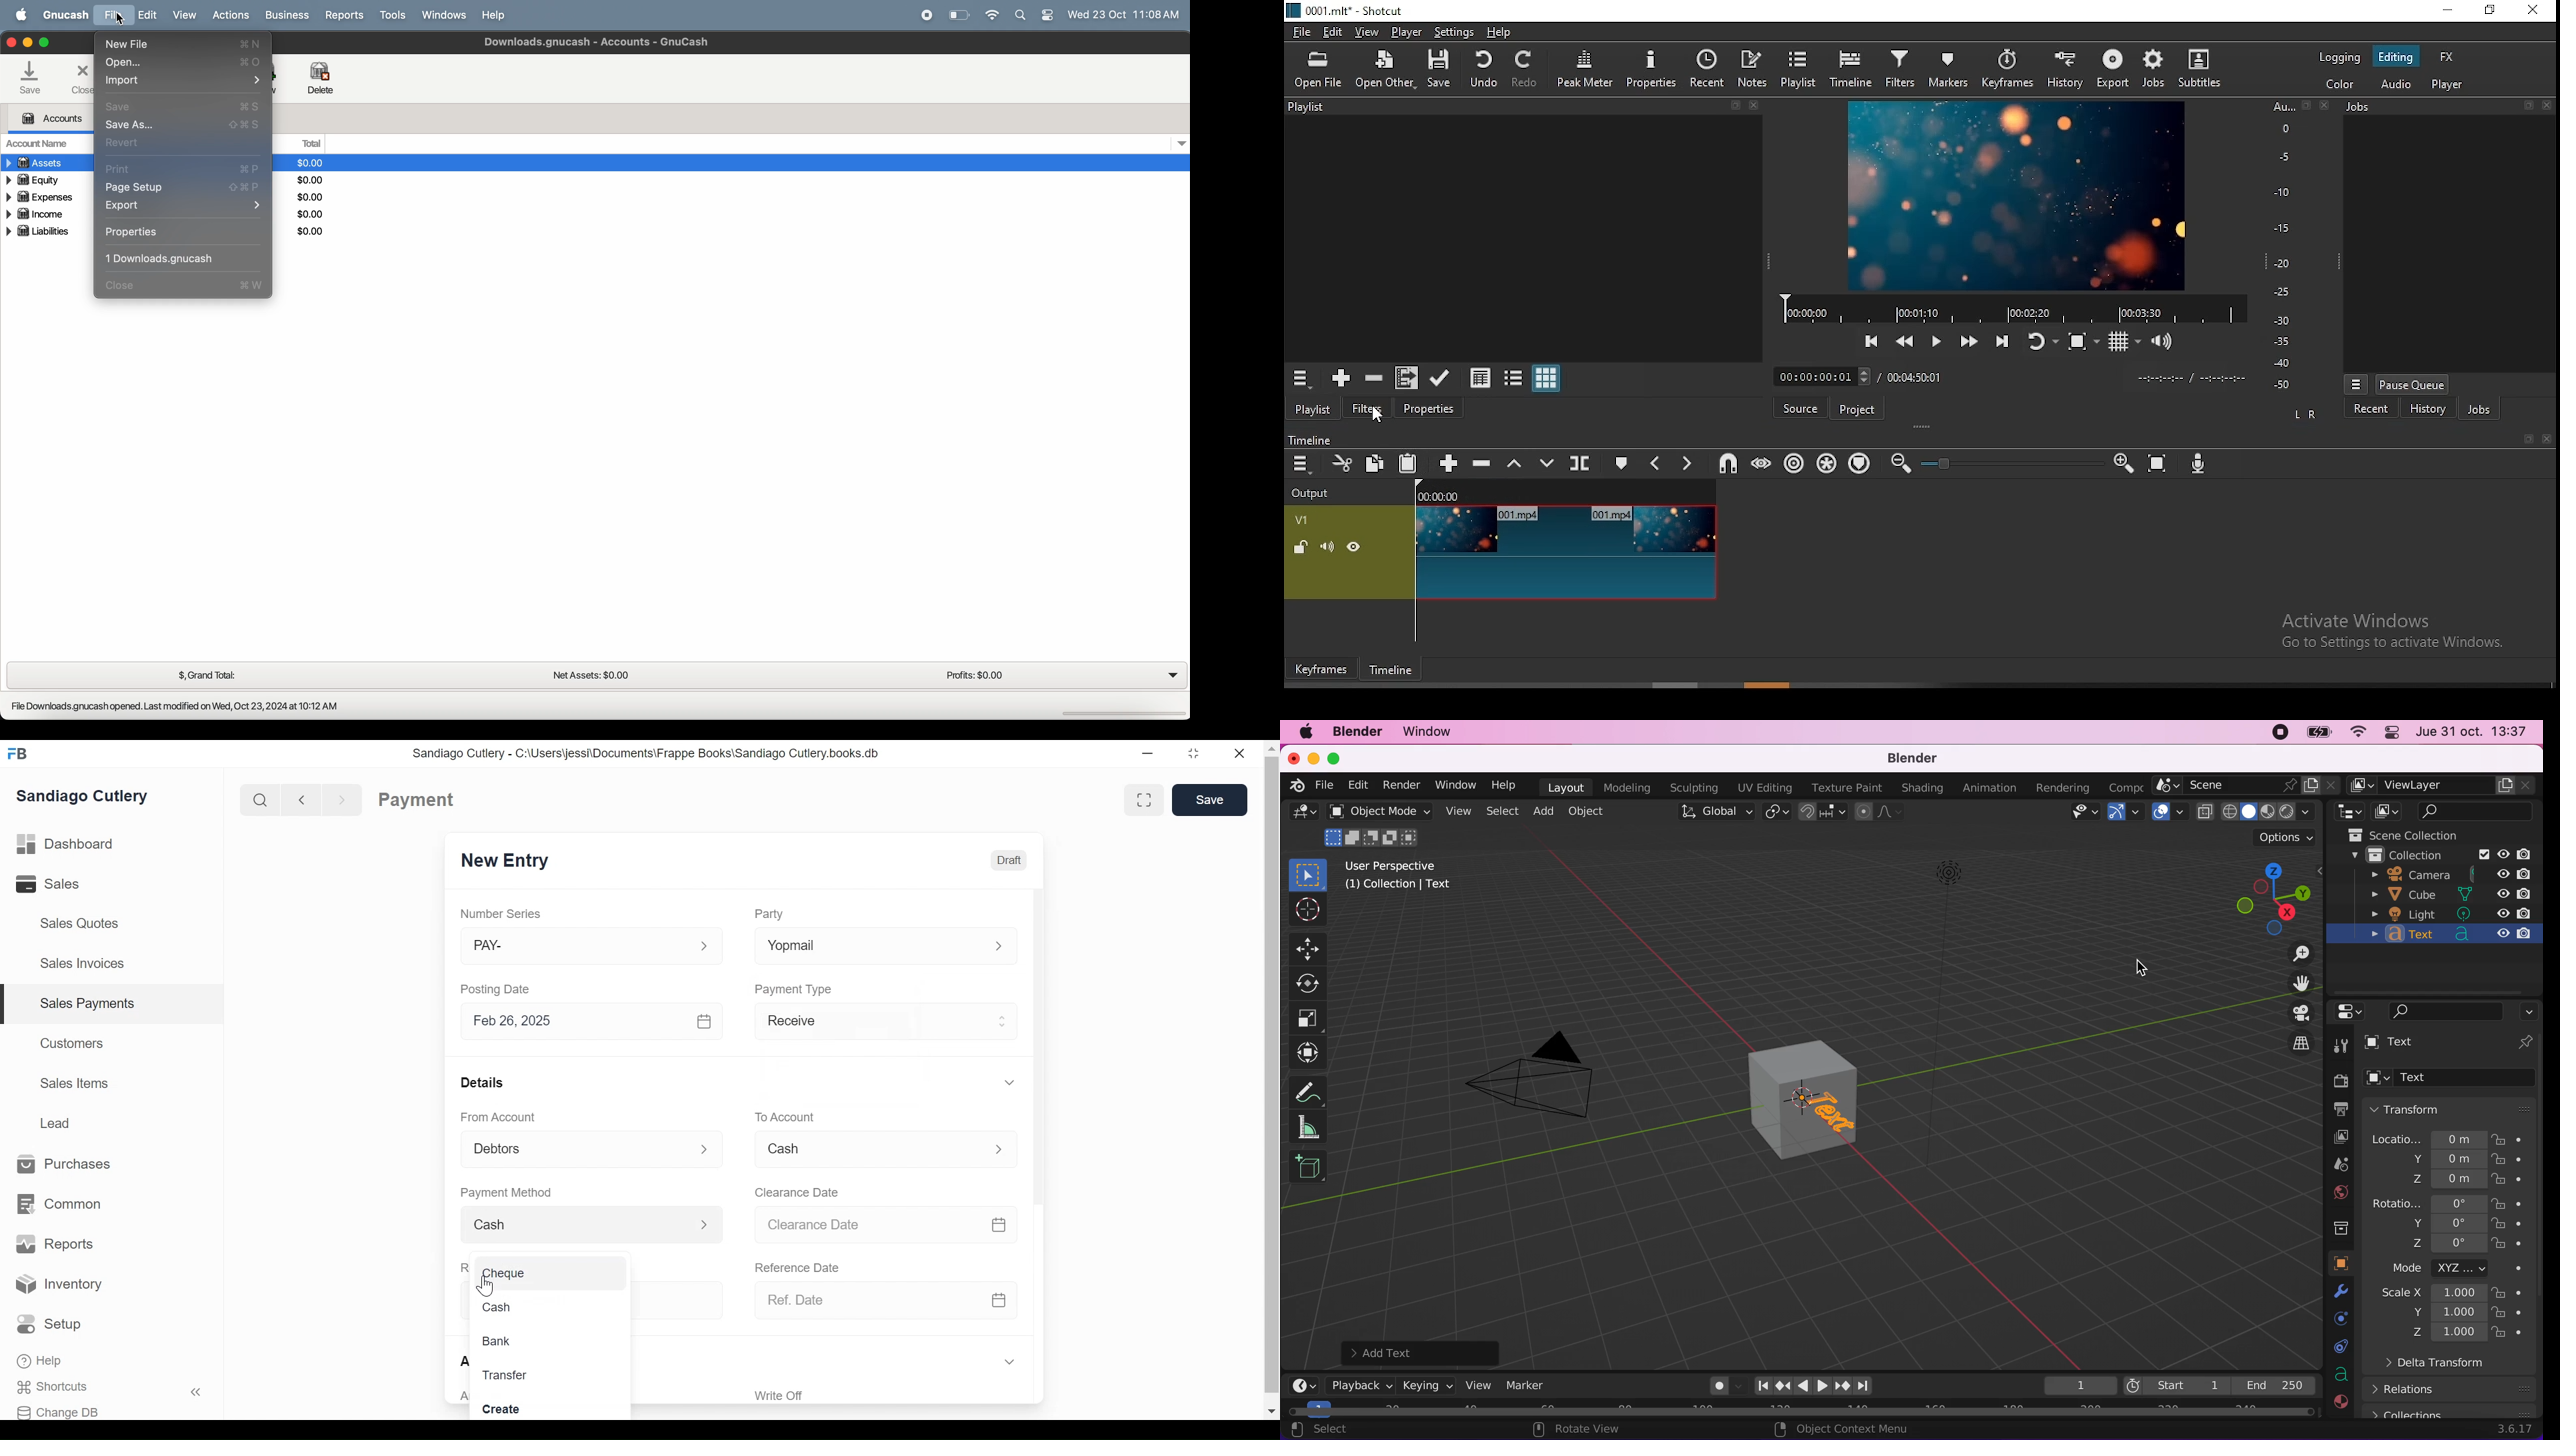 Image resolution: width=2576 pixels, height=1456 pixels. I want to click on notes, so click(1755, 68).